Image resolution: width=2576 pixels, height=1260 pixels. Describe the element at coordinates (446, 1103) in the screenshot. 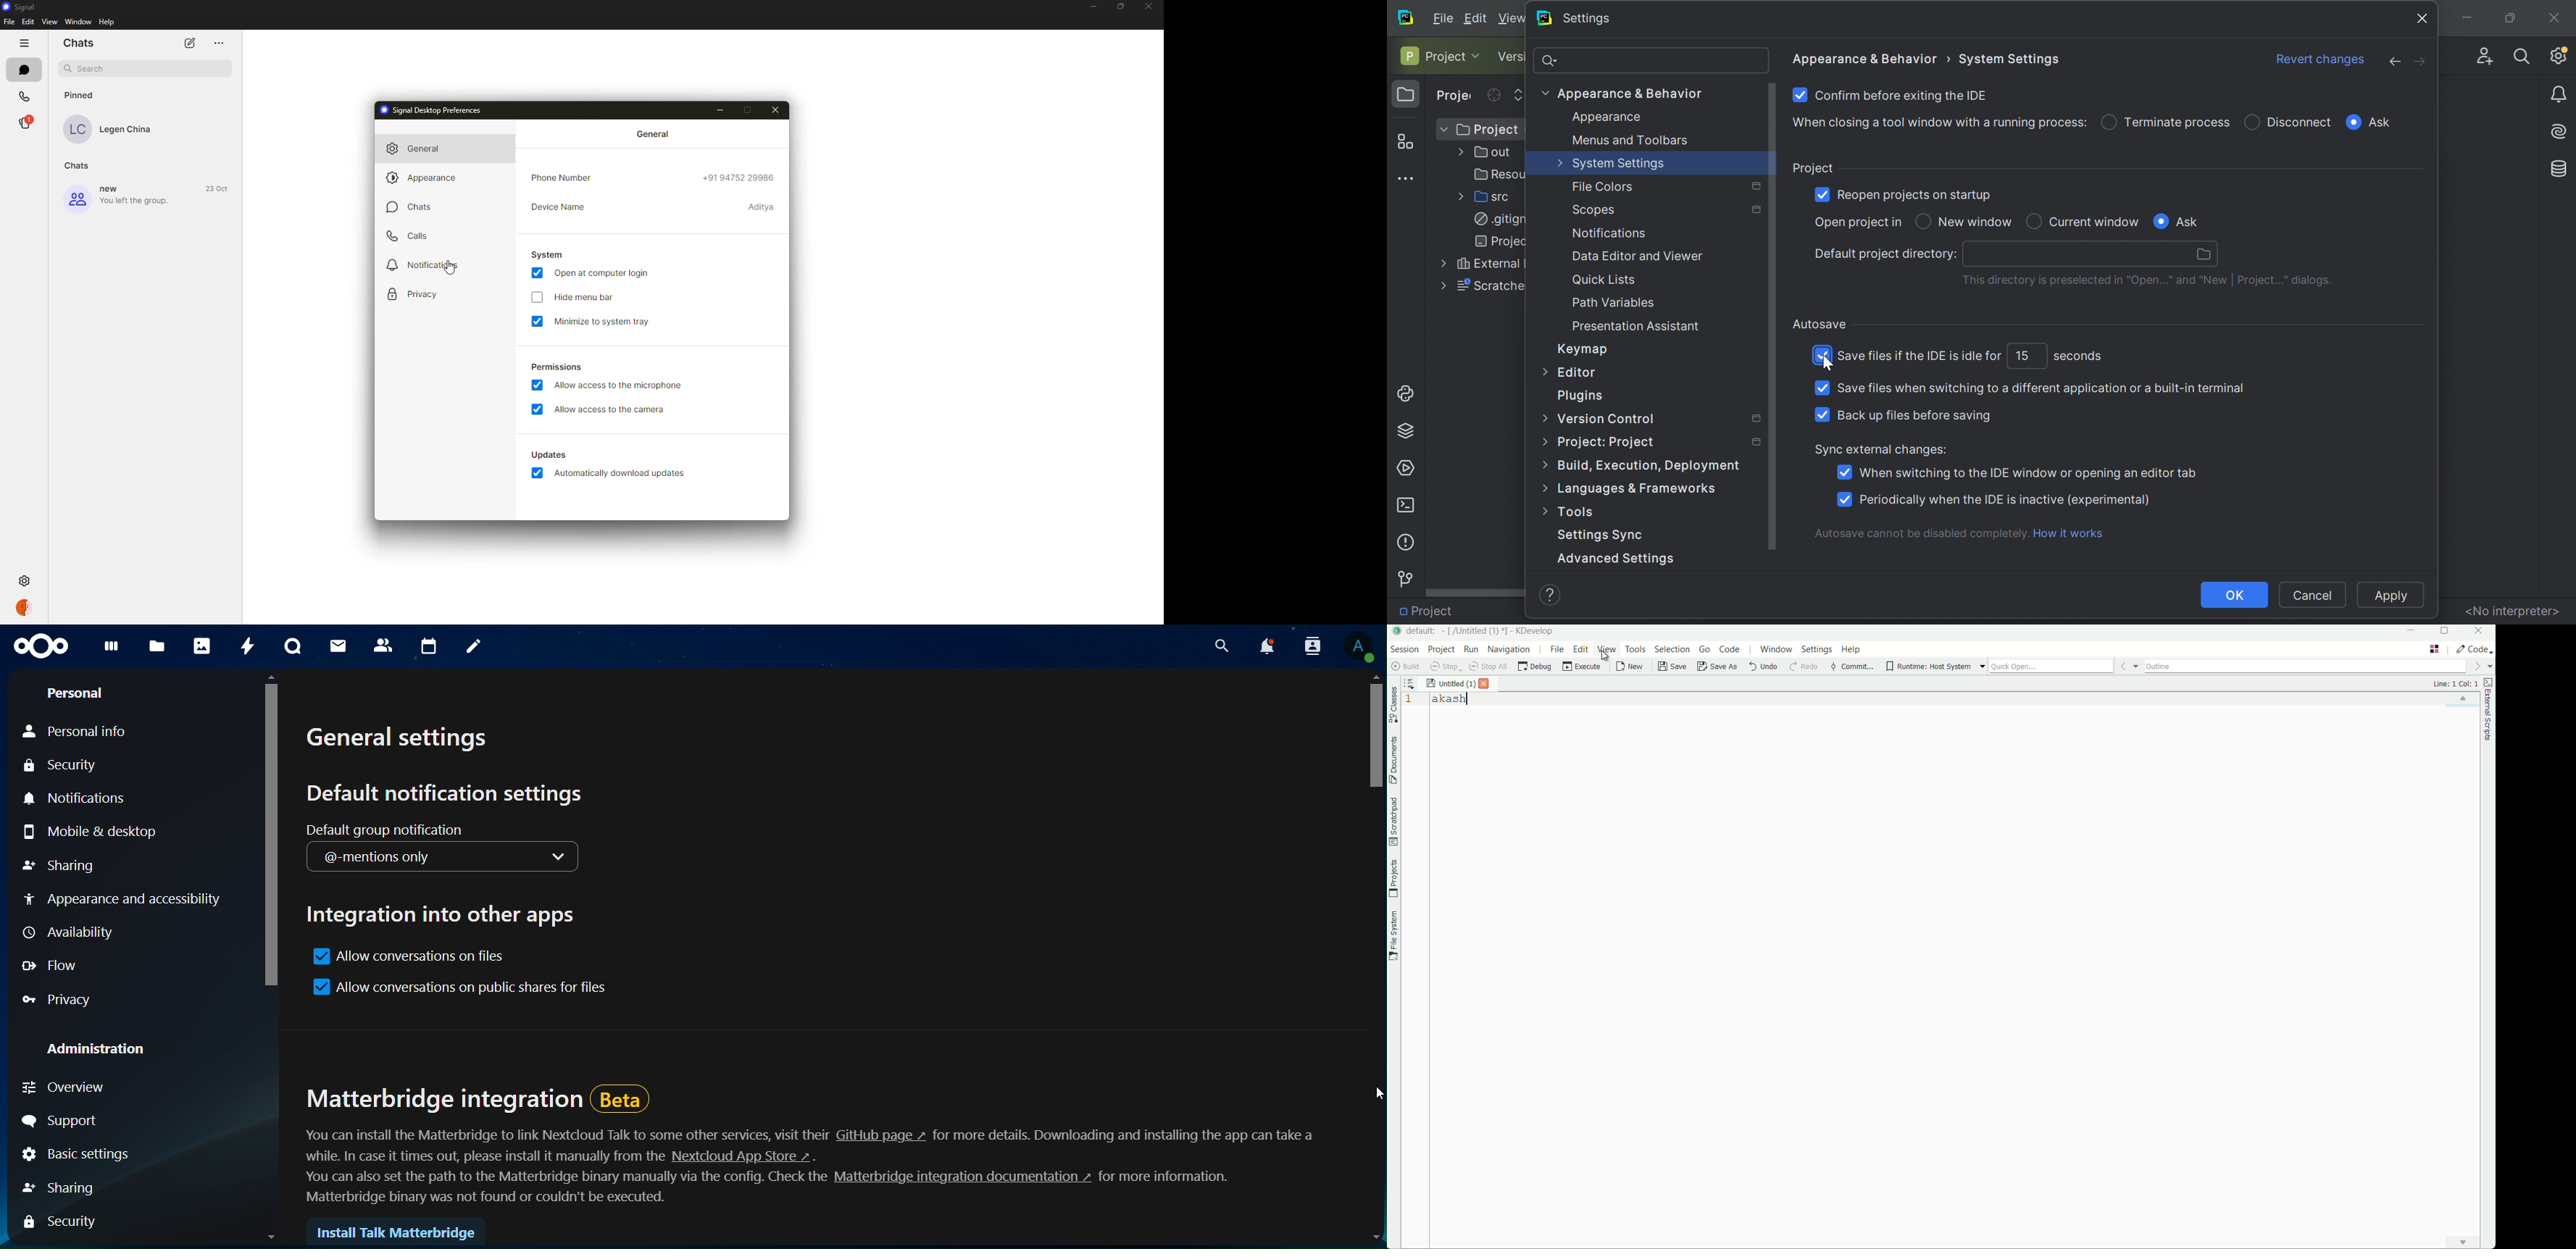

I see `matterbridge integration` at that location.